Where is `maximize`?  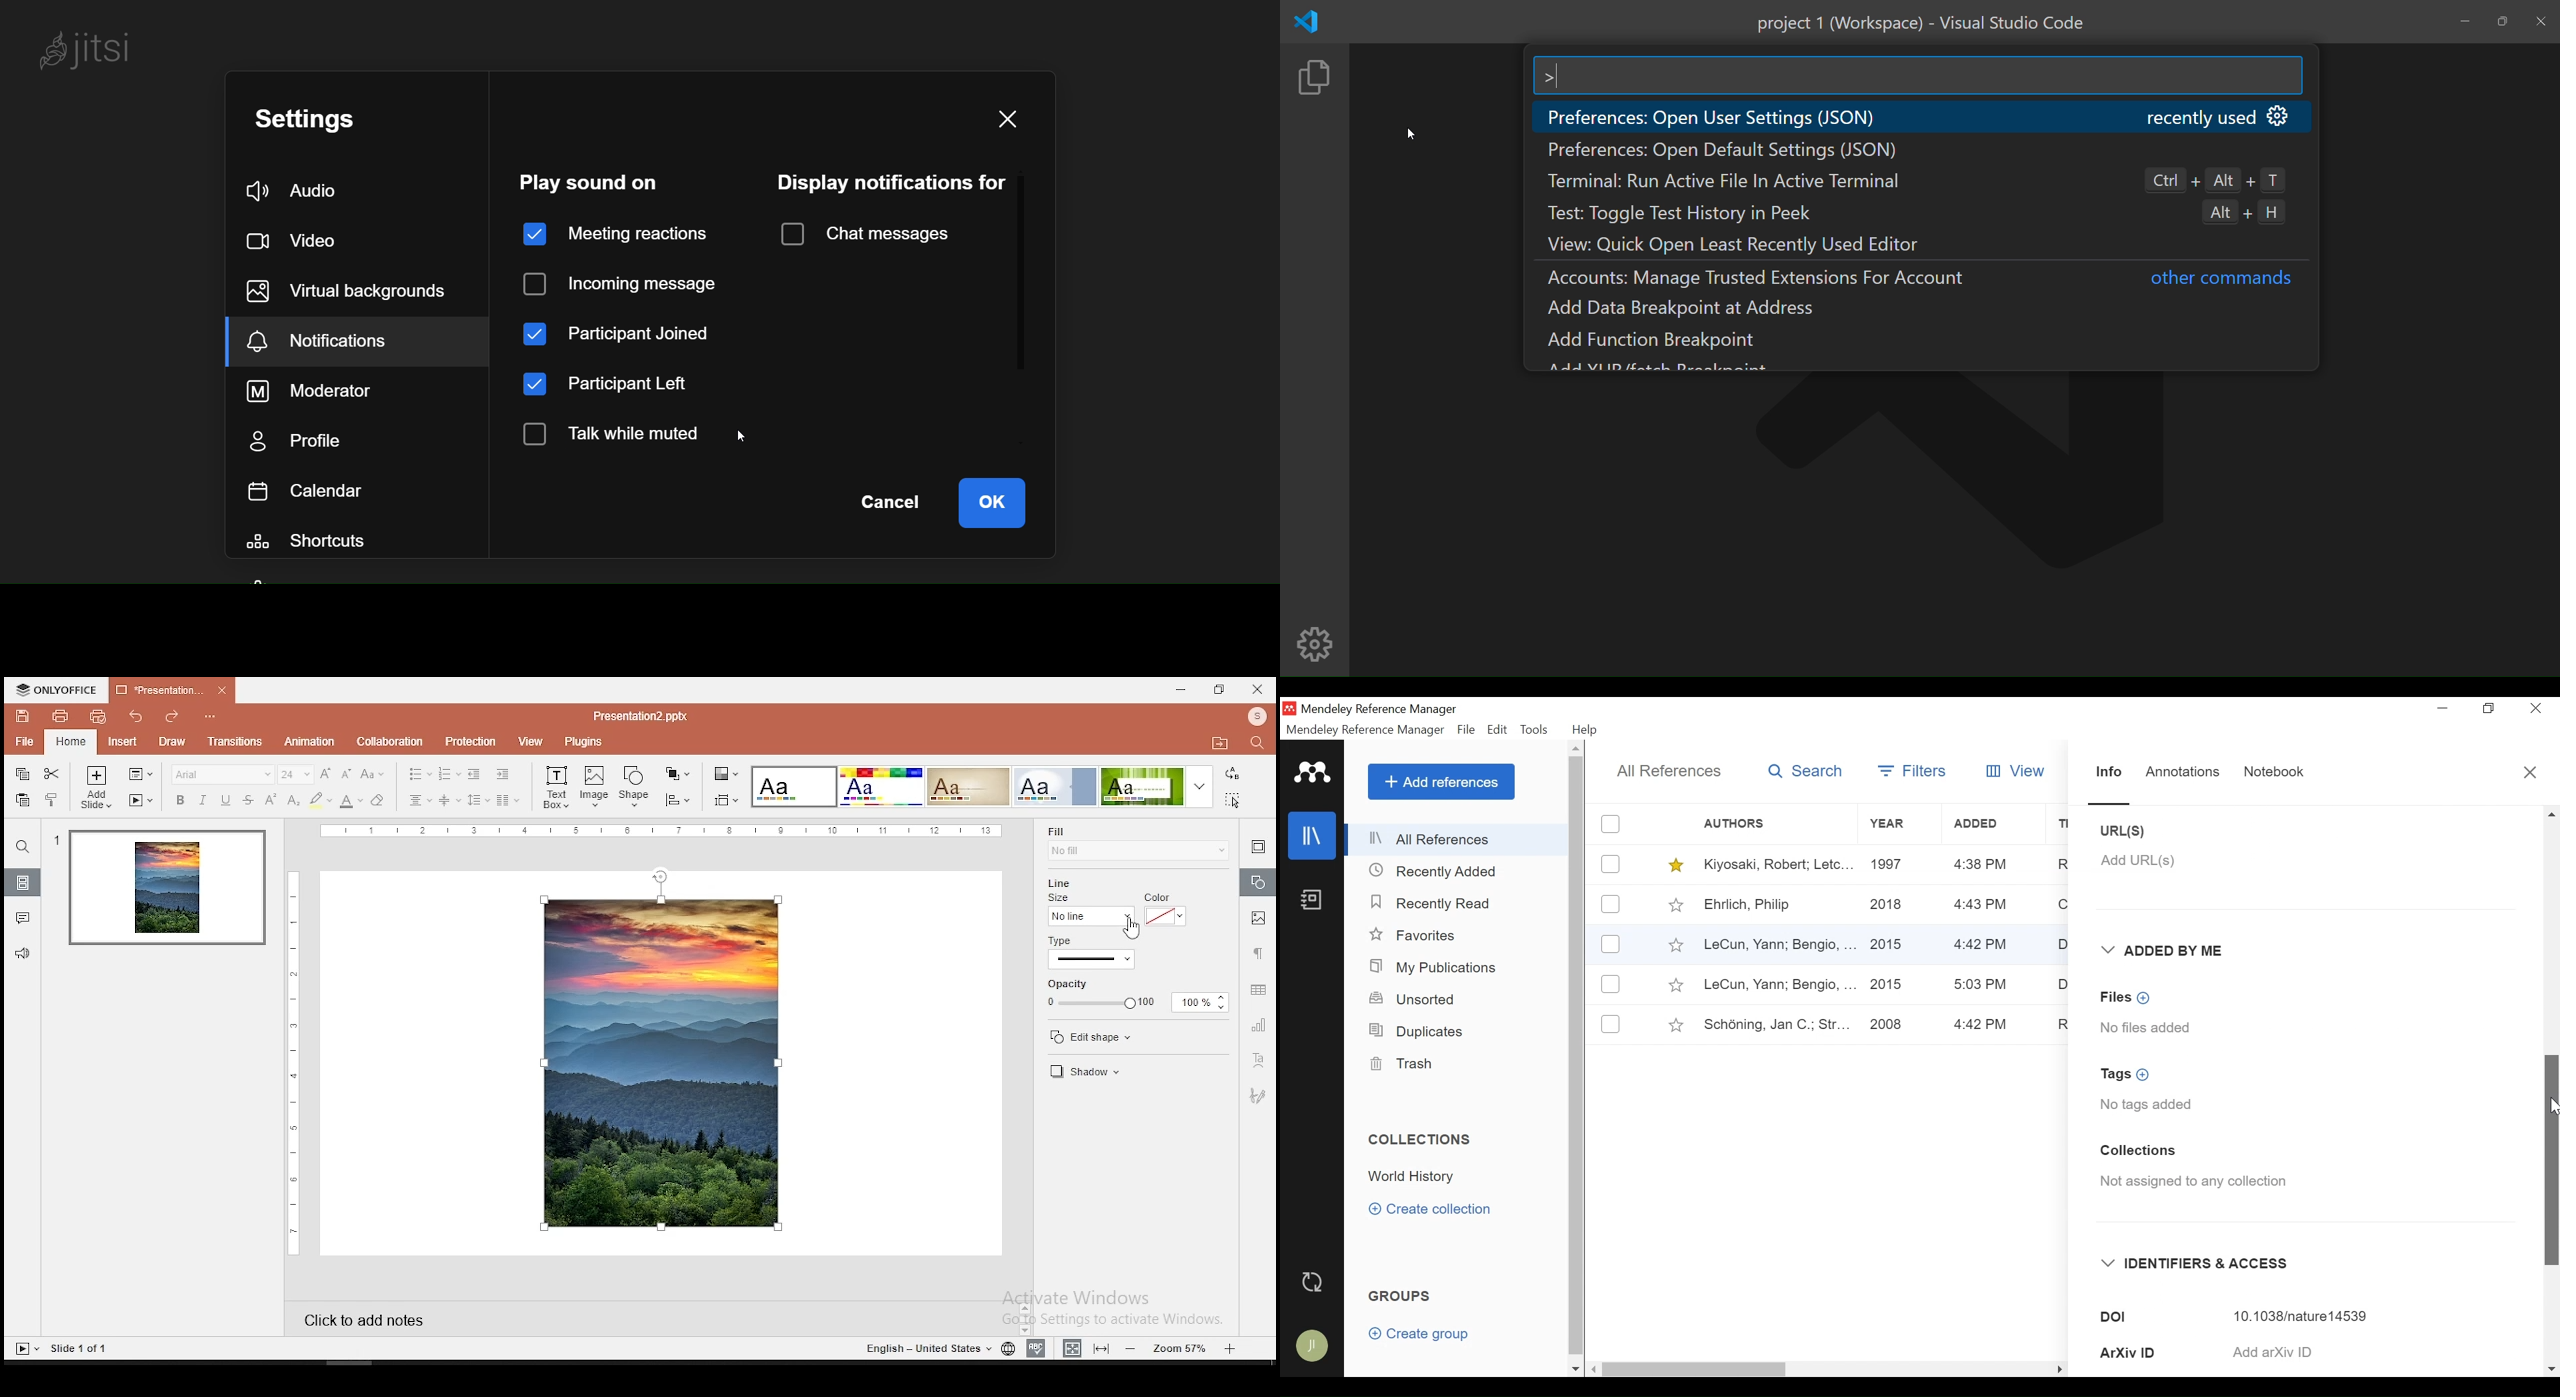
maximize is located at coordinates (2501, 22).